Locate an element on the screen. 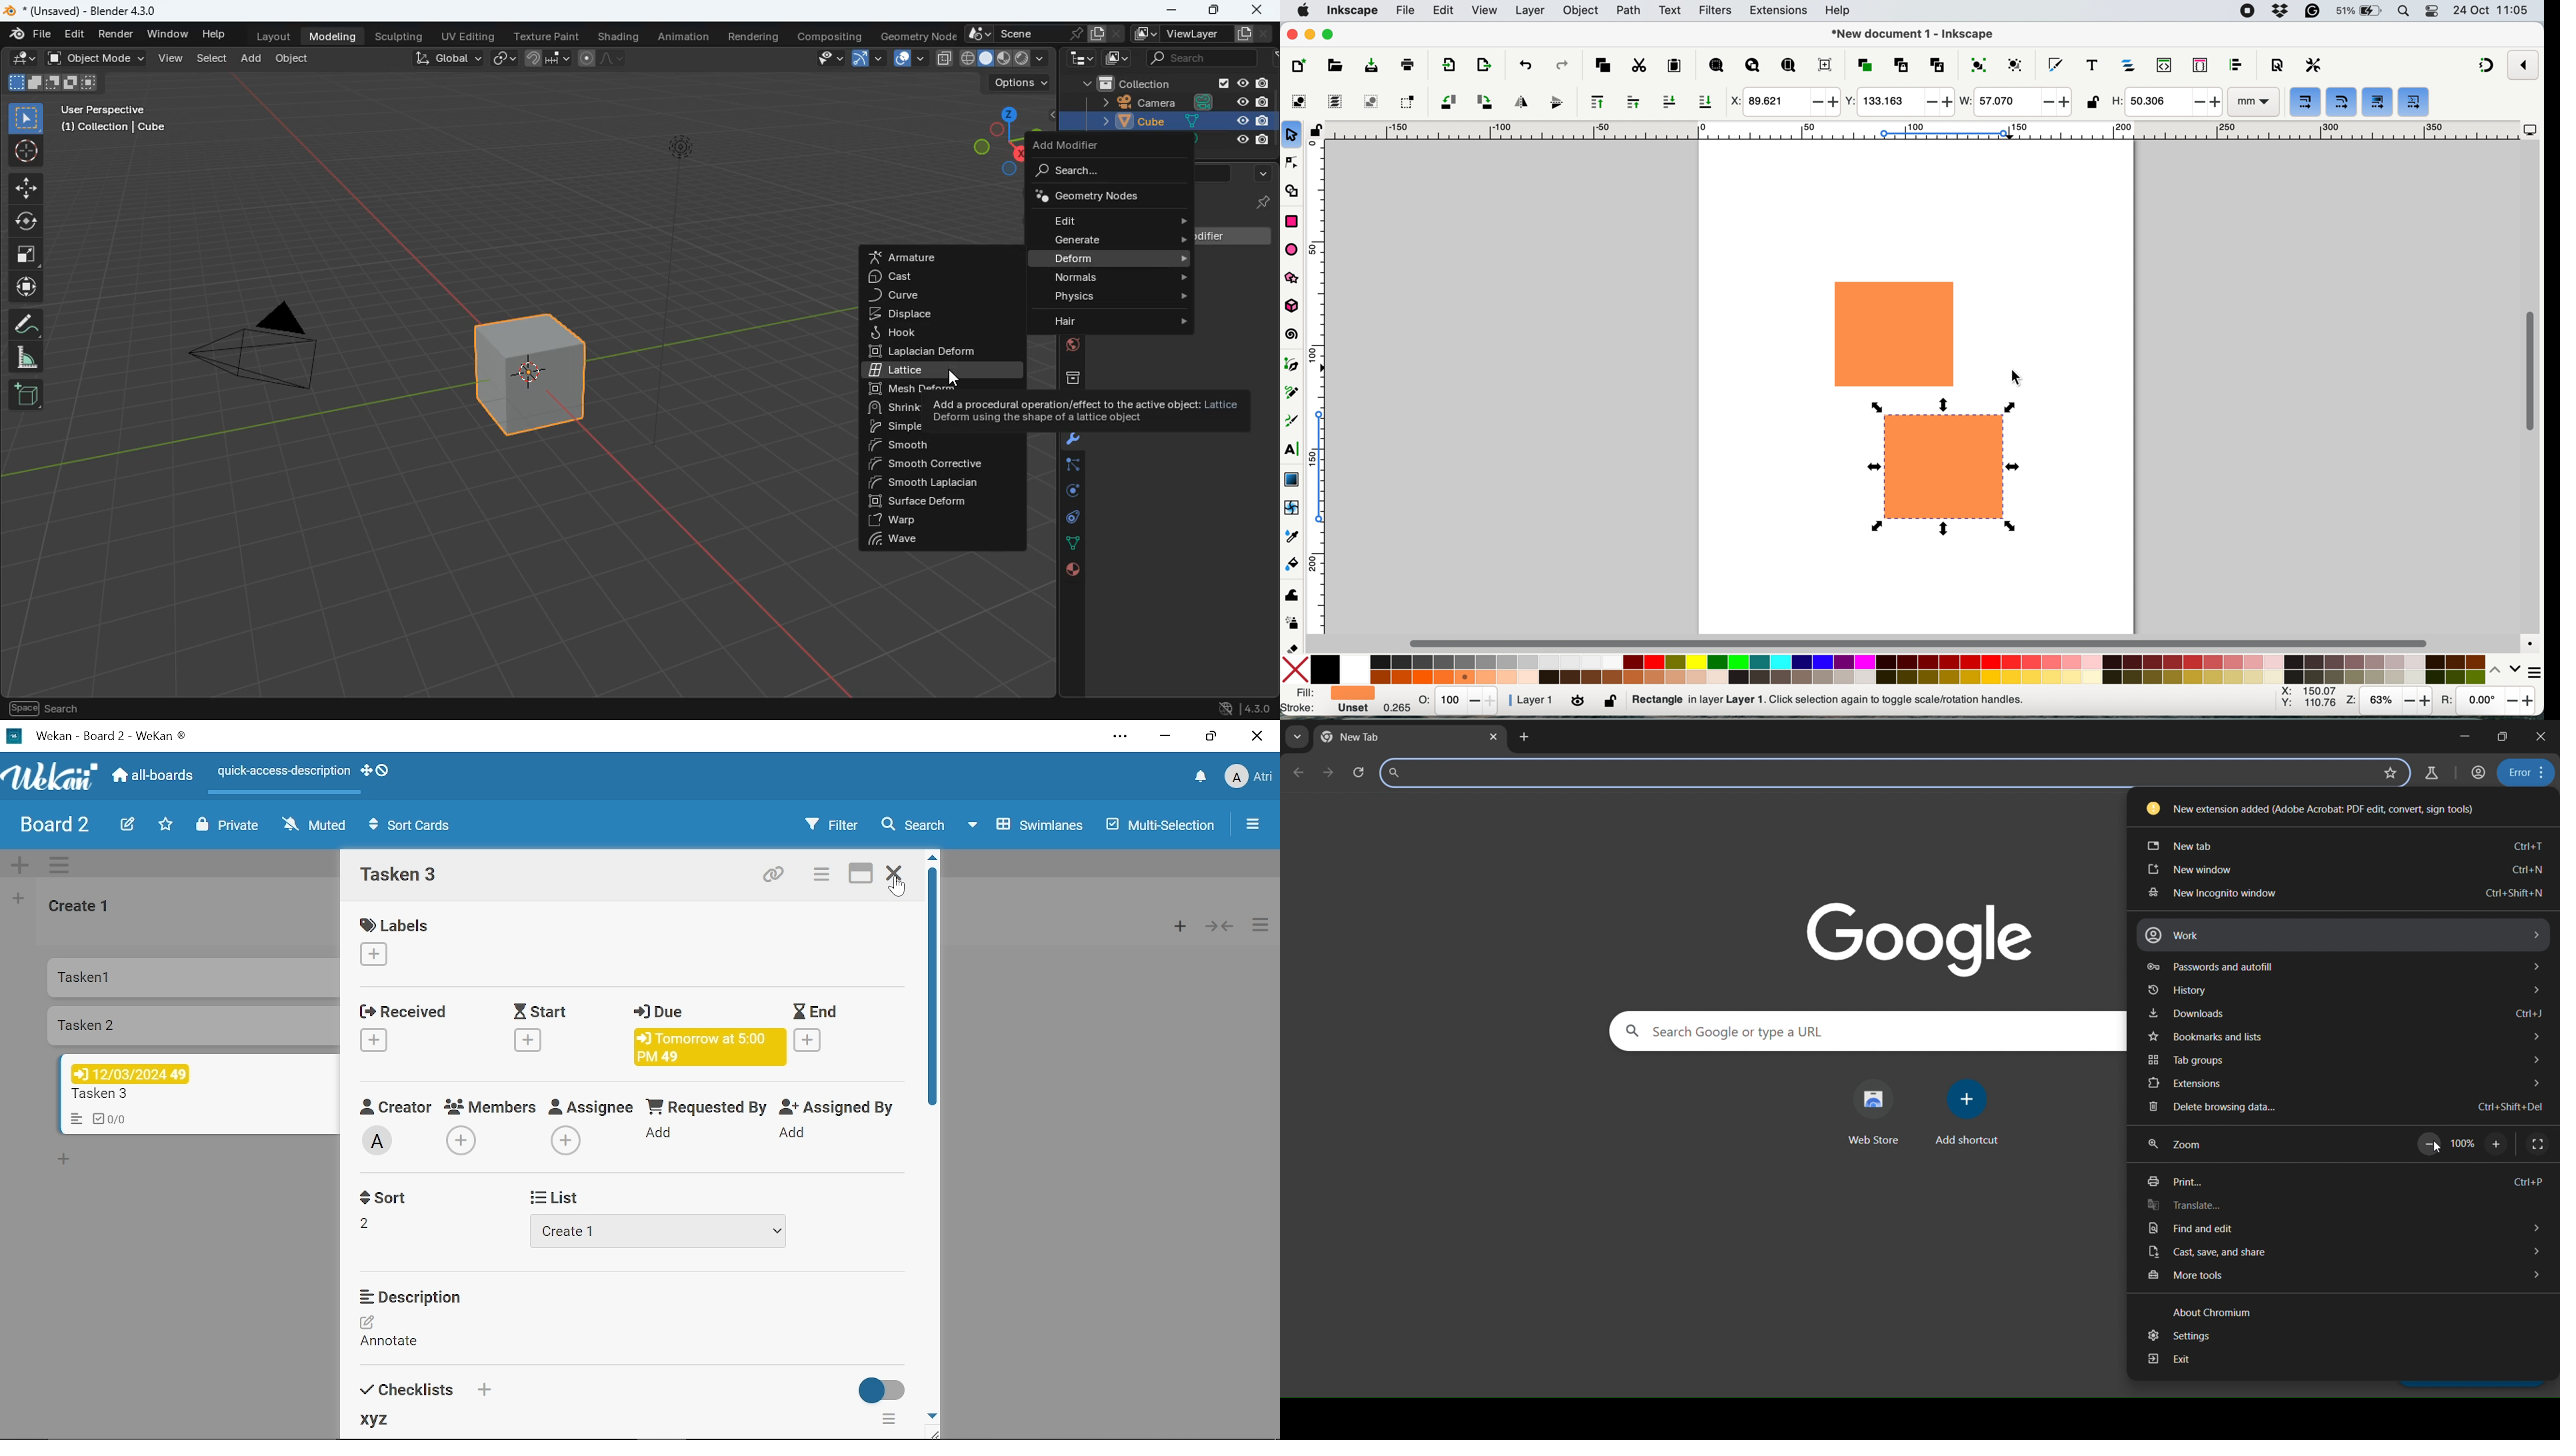  xy coordinates is located at coordinates (2308, 700).